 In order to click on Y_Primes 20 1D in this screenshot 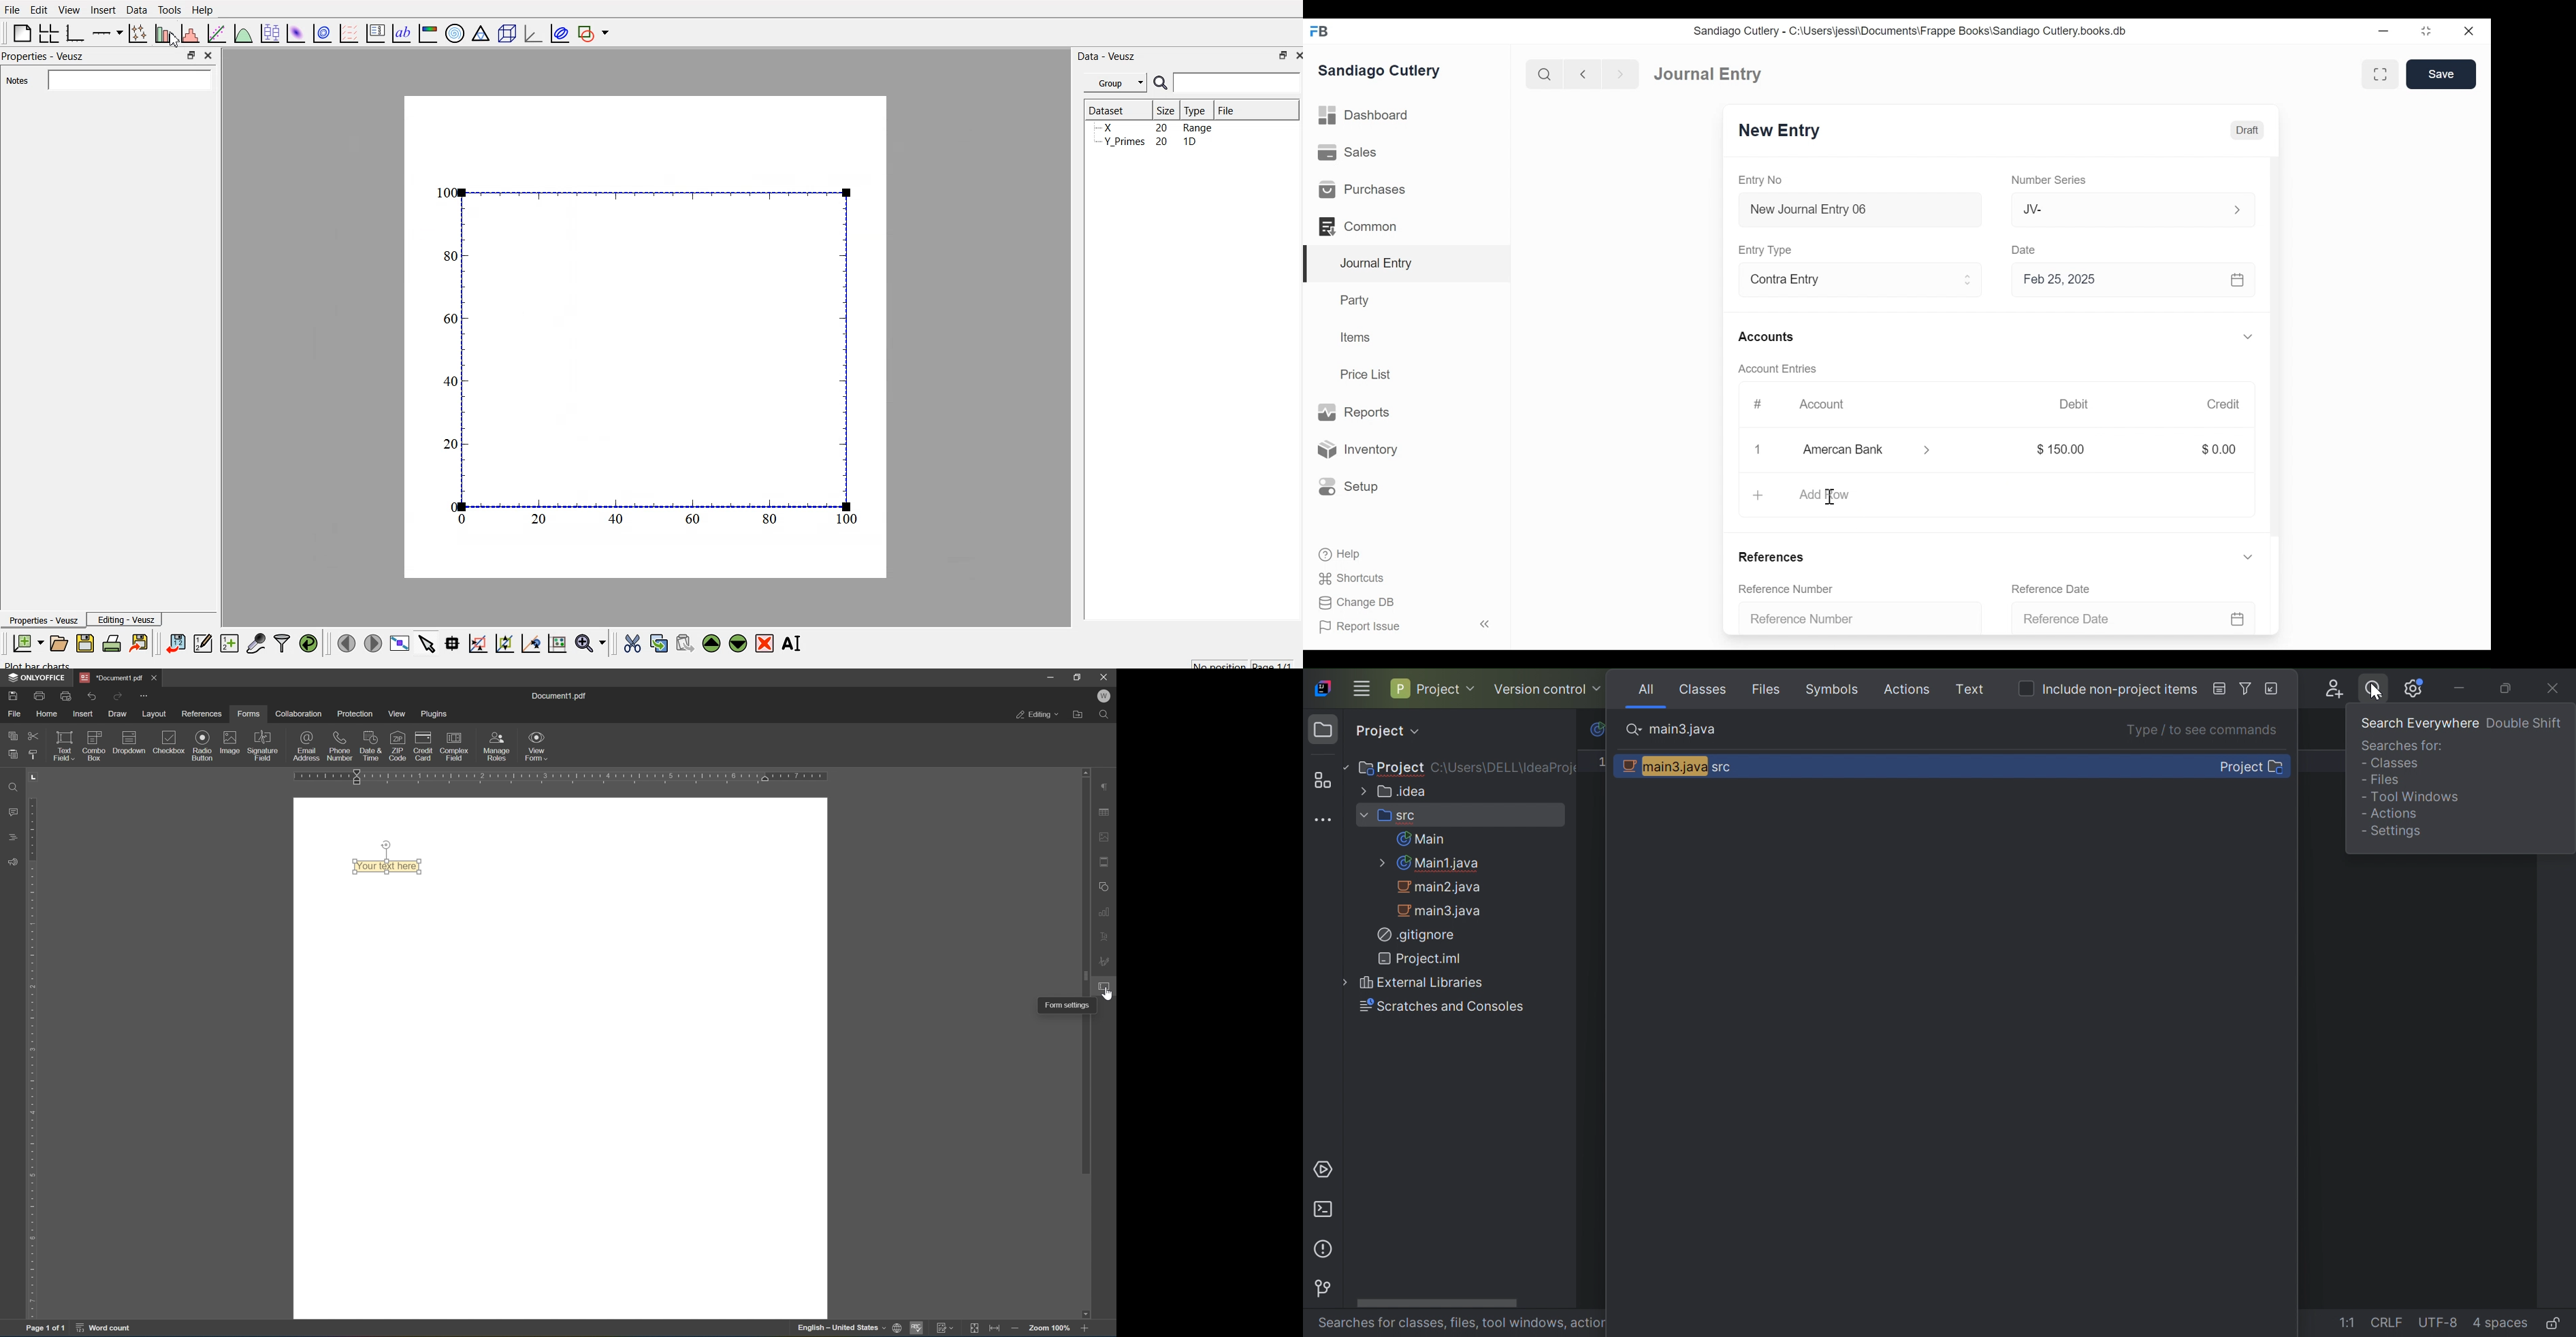, I will do `click(1145, 129)`.